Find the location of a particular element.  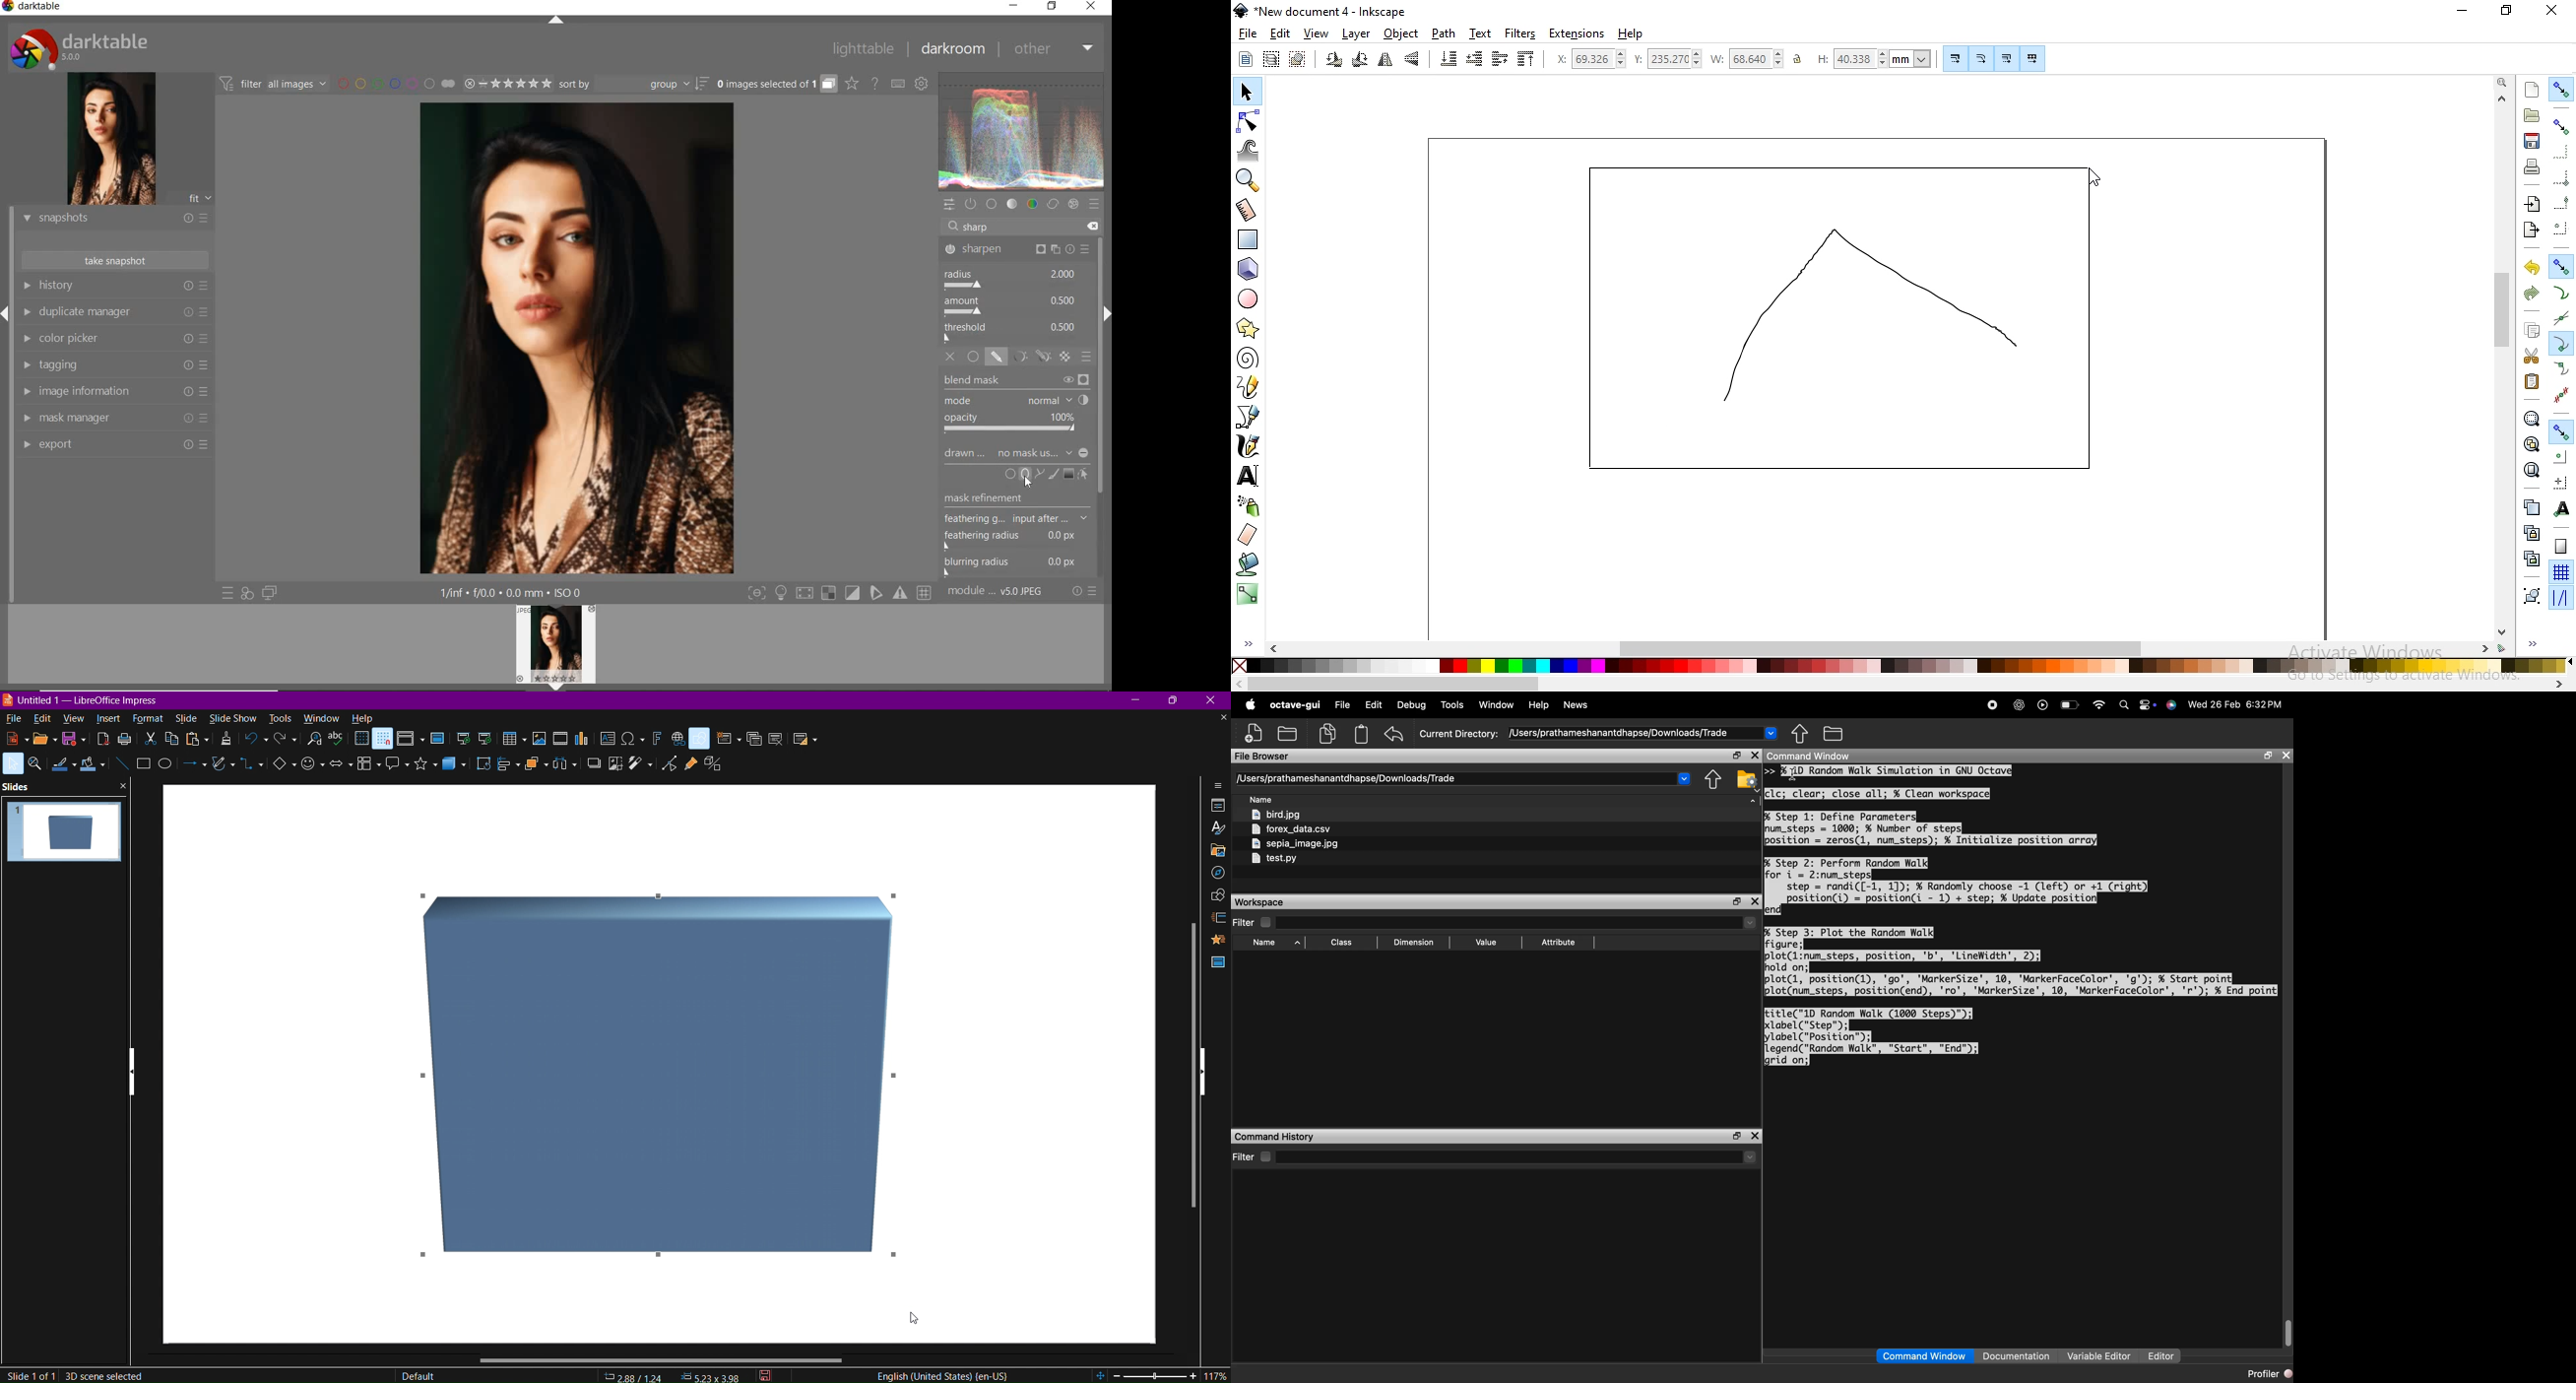

Insert link is located at coordinates (678, 739).